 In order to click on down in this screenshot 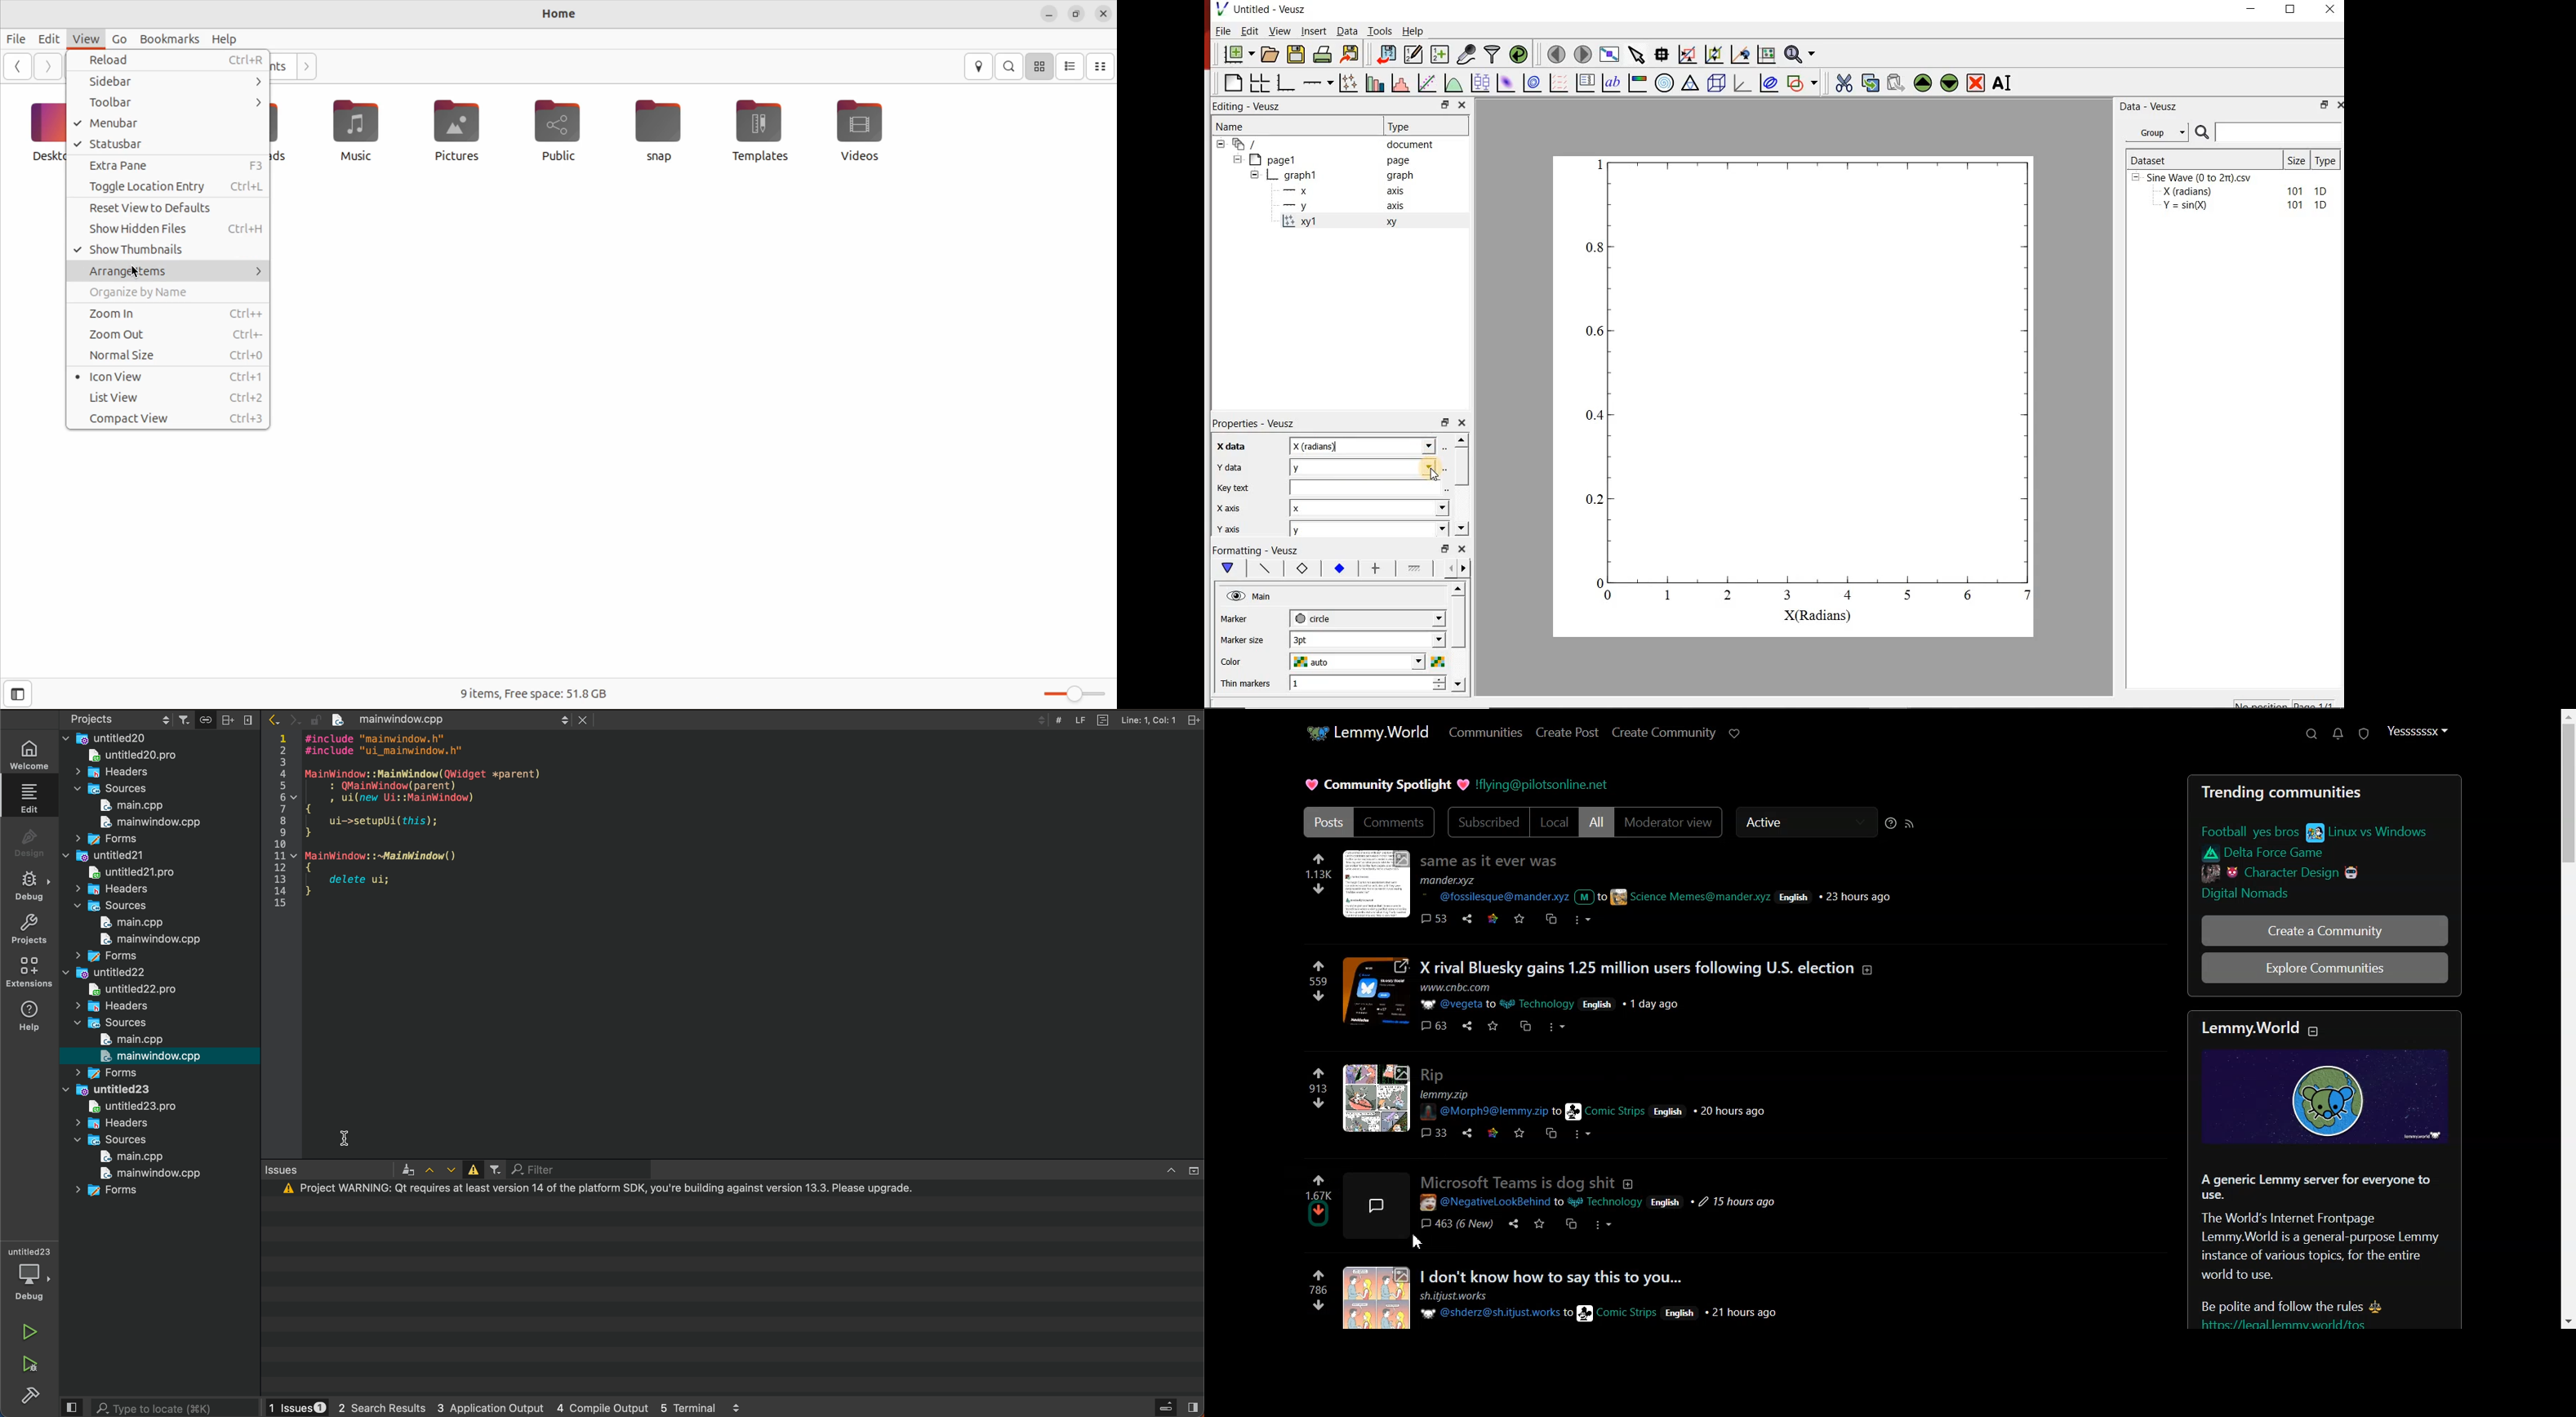, I will do `click(1319, 1305)`.